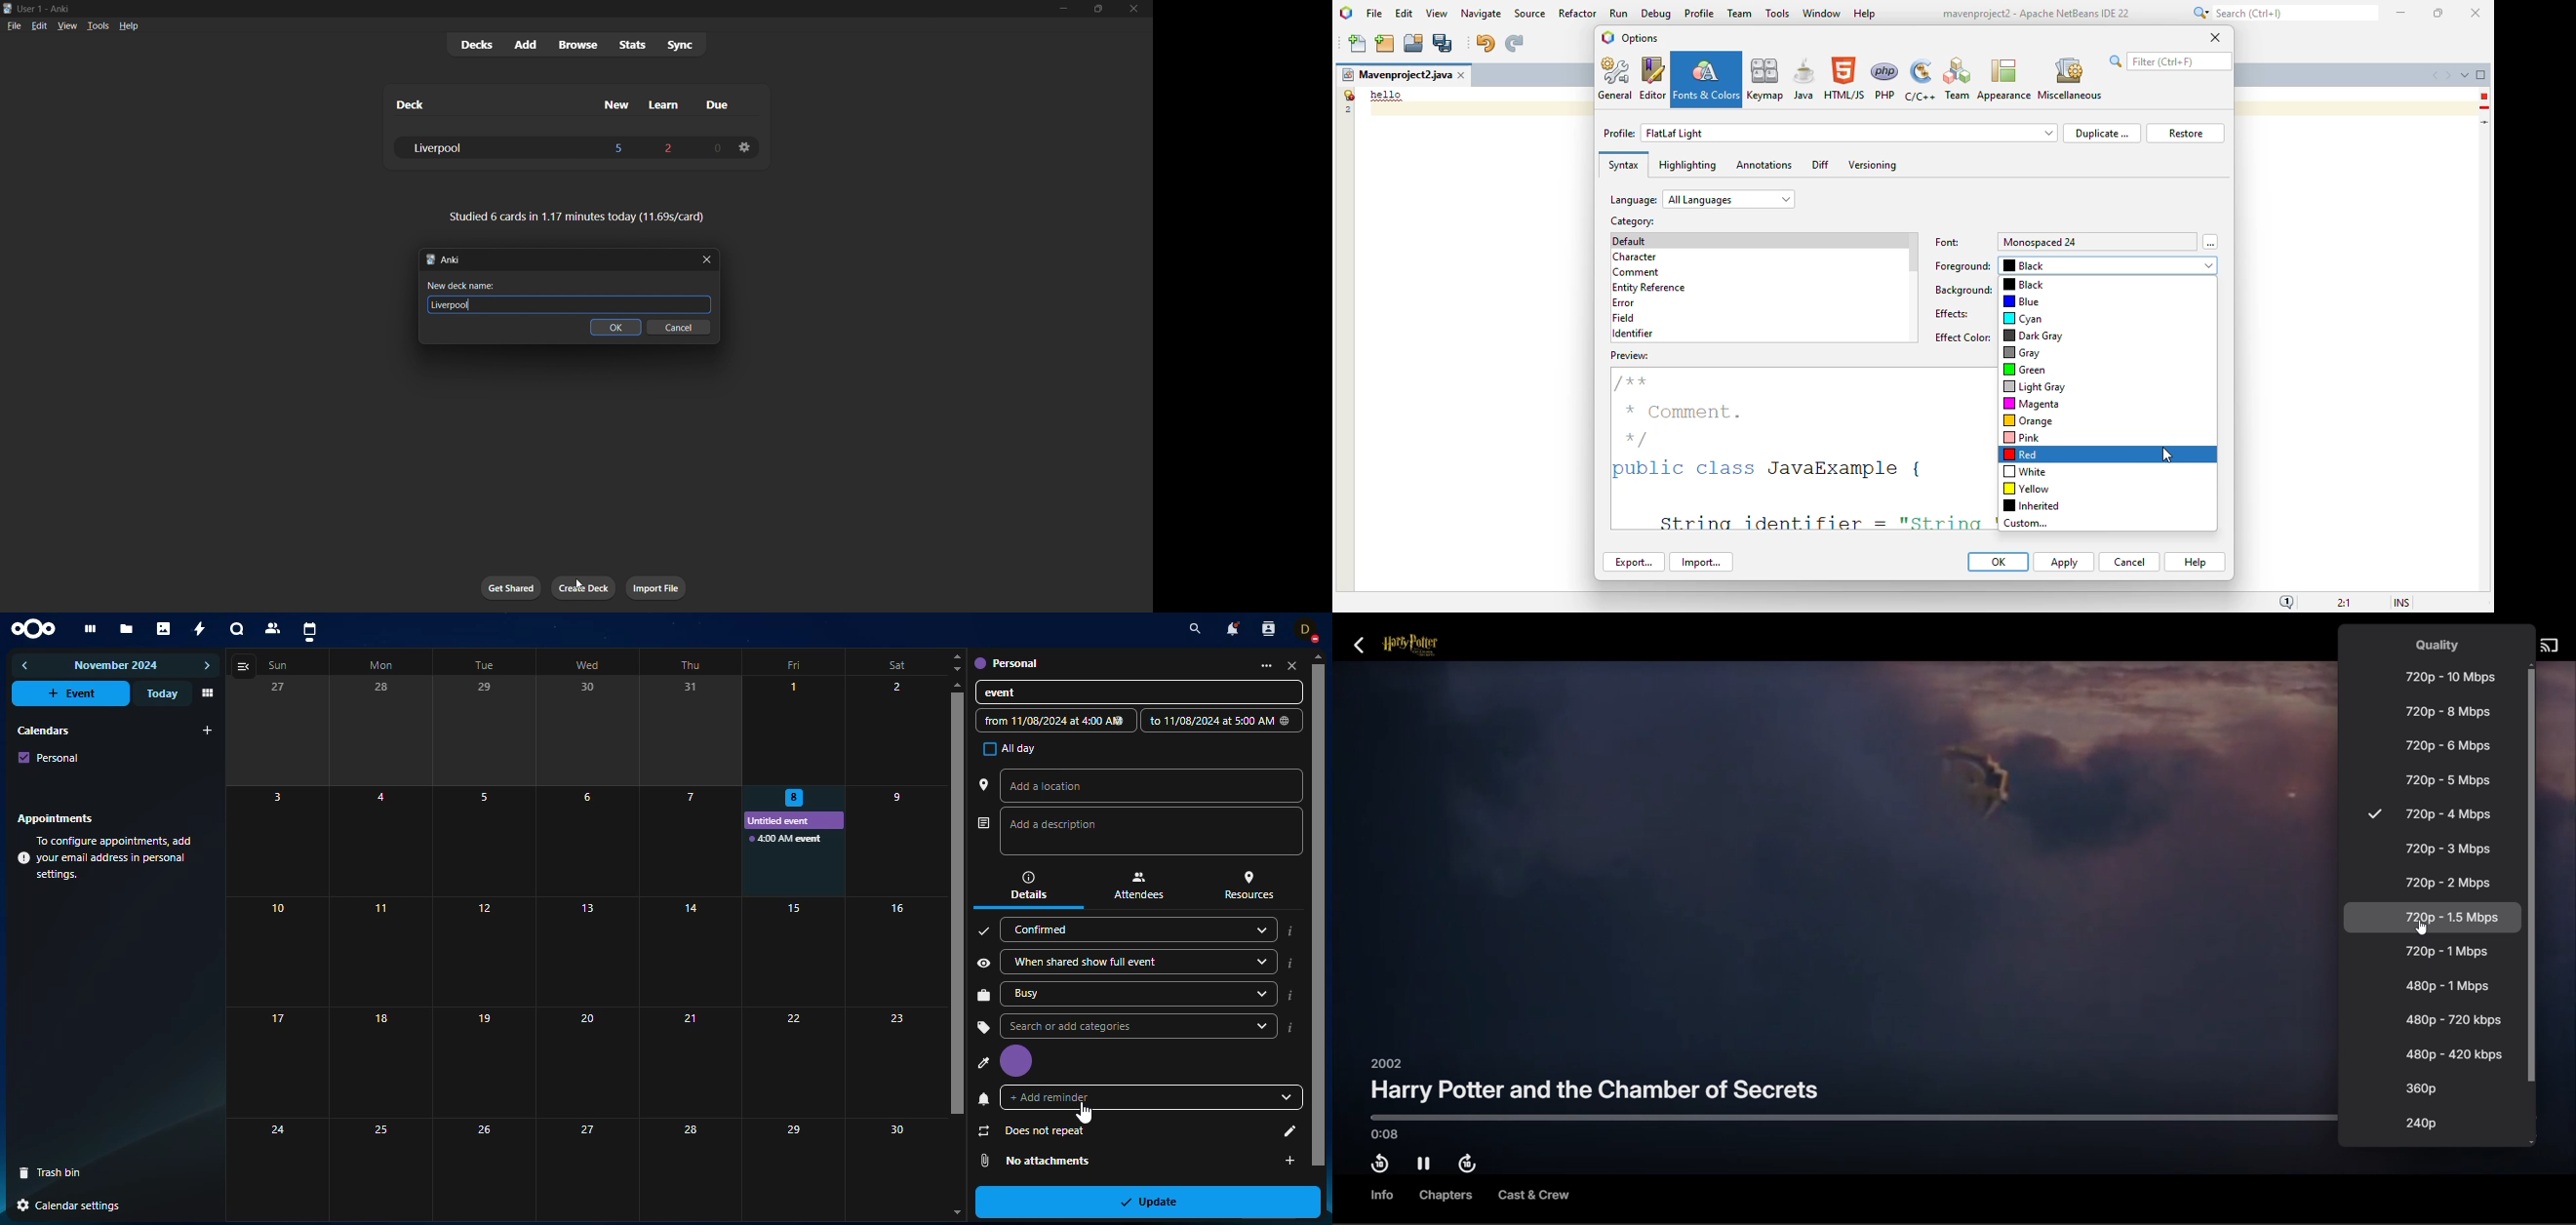 The height and width of the screenshot is (1232, 2576). I want to click on fonts & colors, so click(1707, 79).